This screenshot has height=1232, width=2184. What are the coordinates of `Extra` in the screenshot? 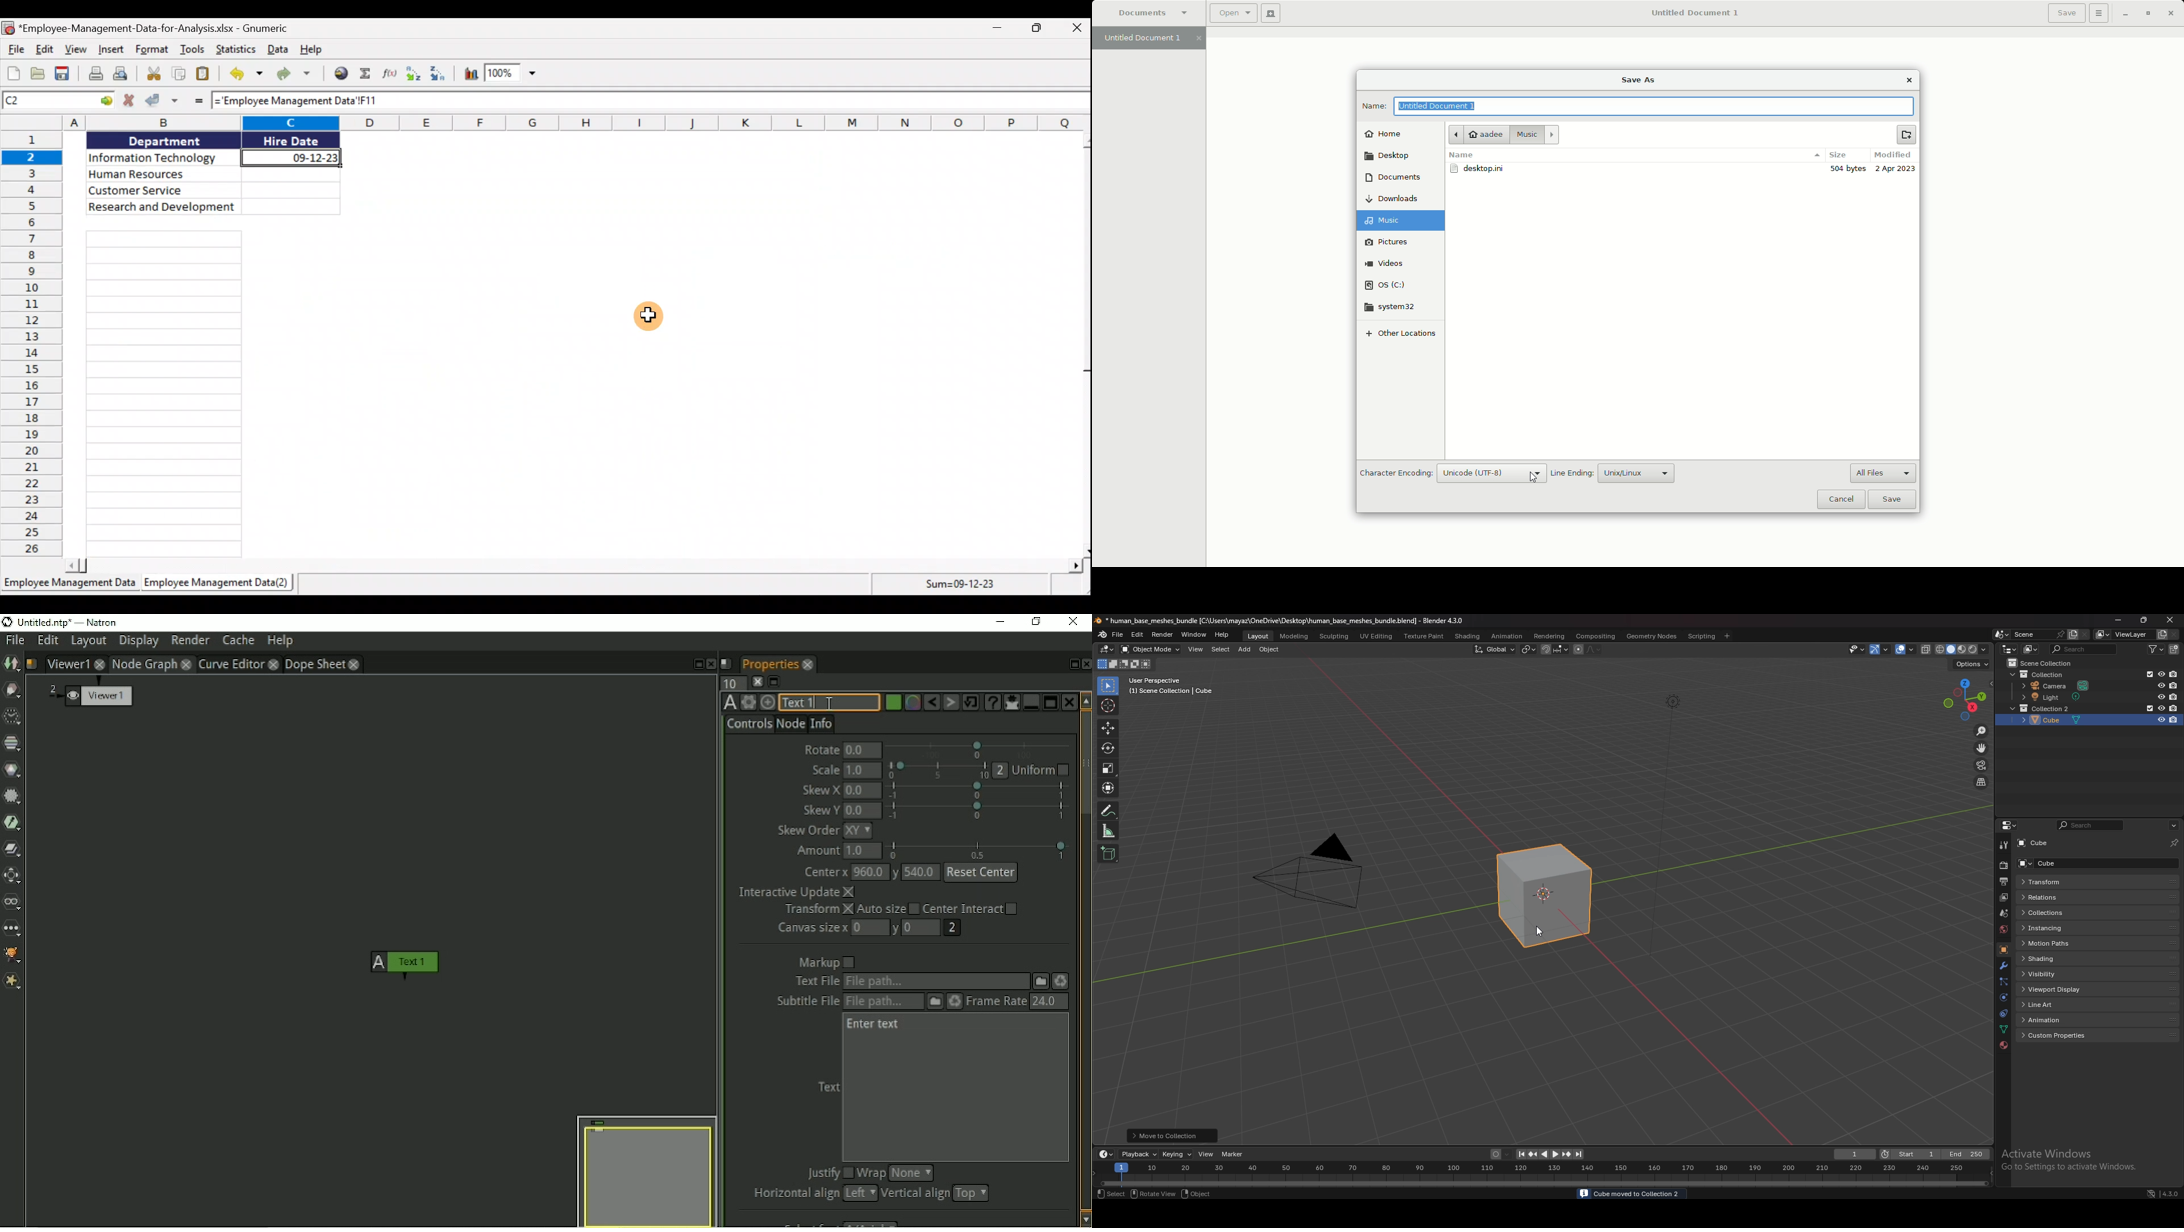 It's located at (16, 983).